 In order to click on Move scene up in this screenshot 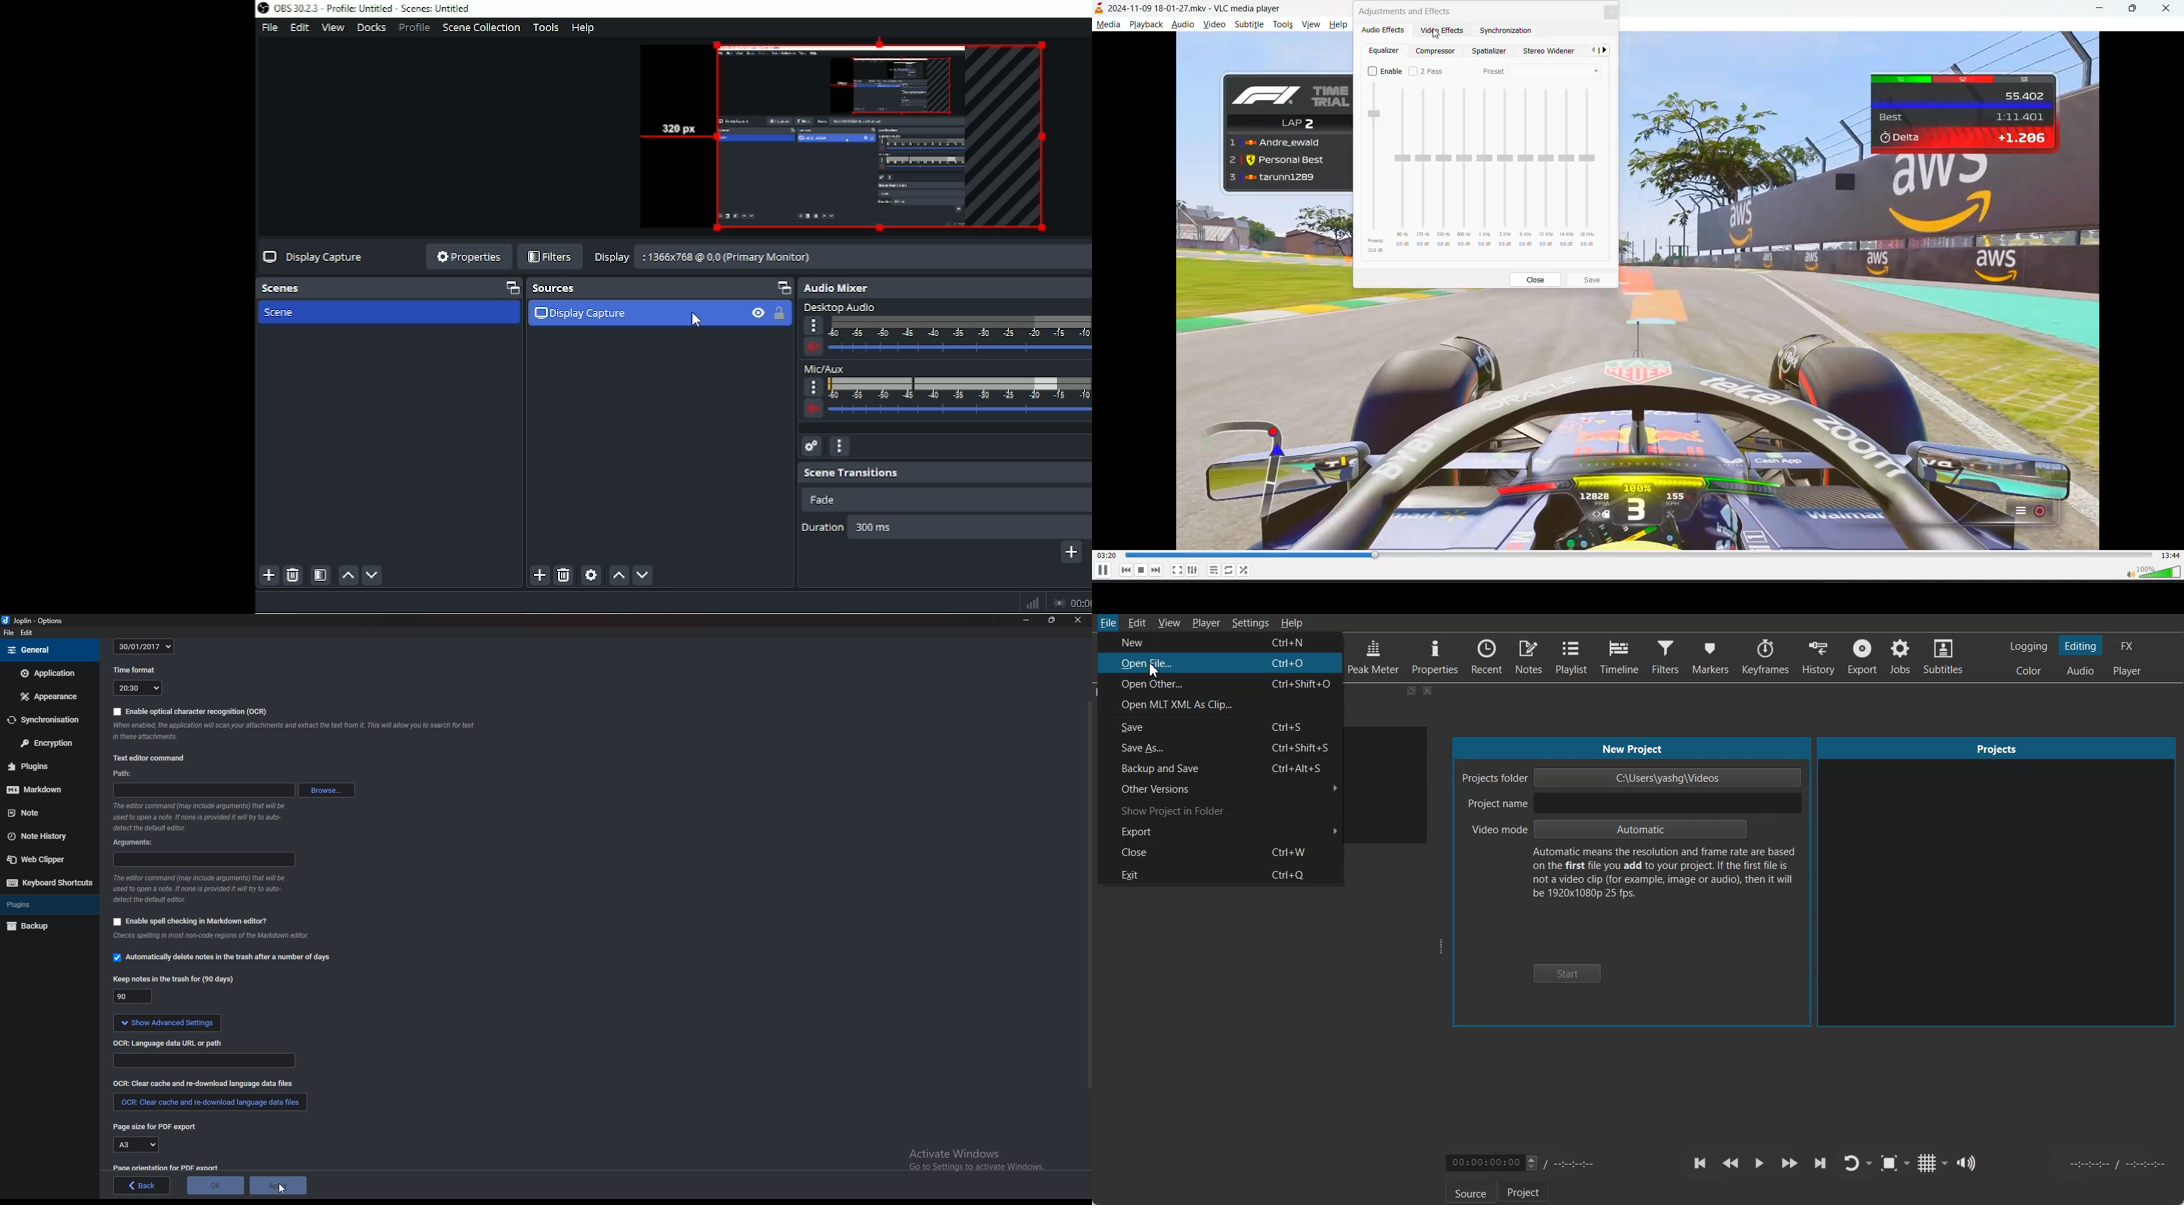, I will do `click(347, 575)`.